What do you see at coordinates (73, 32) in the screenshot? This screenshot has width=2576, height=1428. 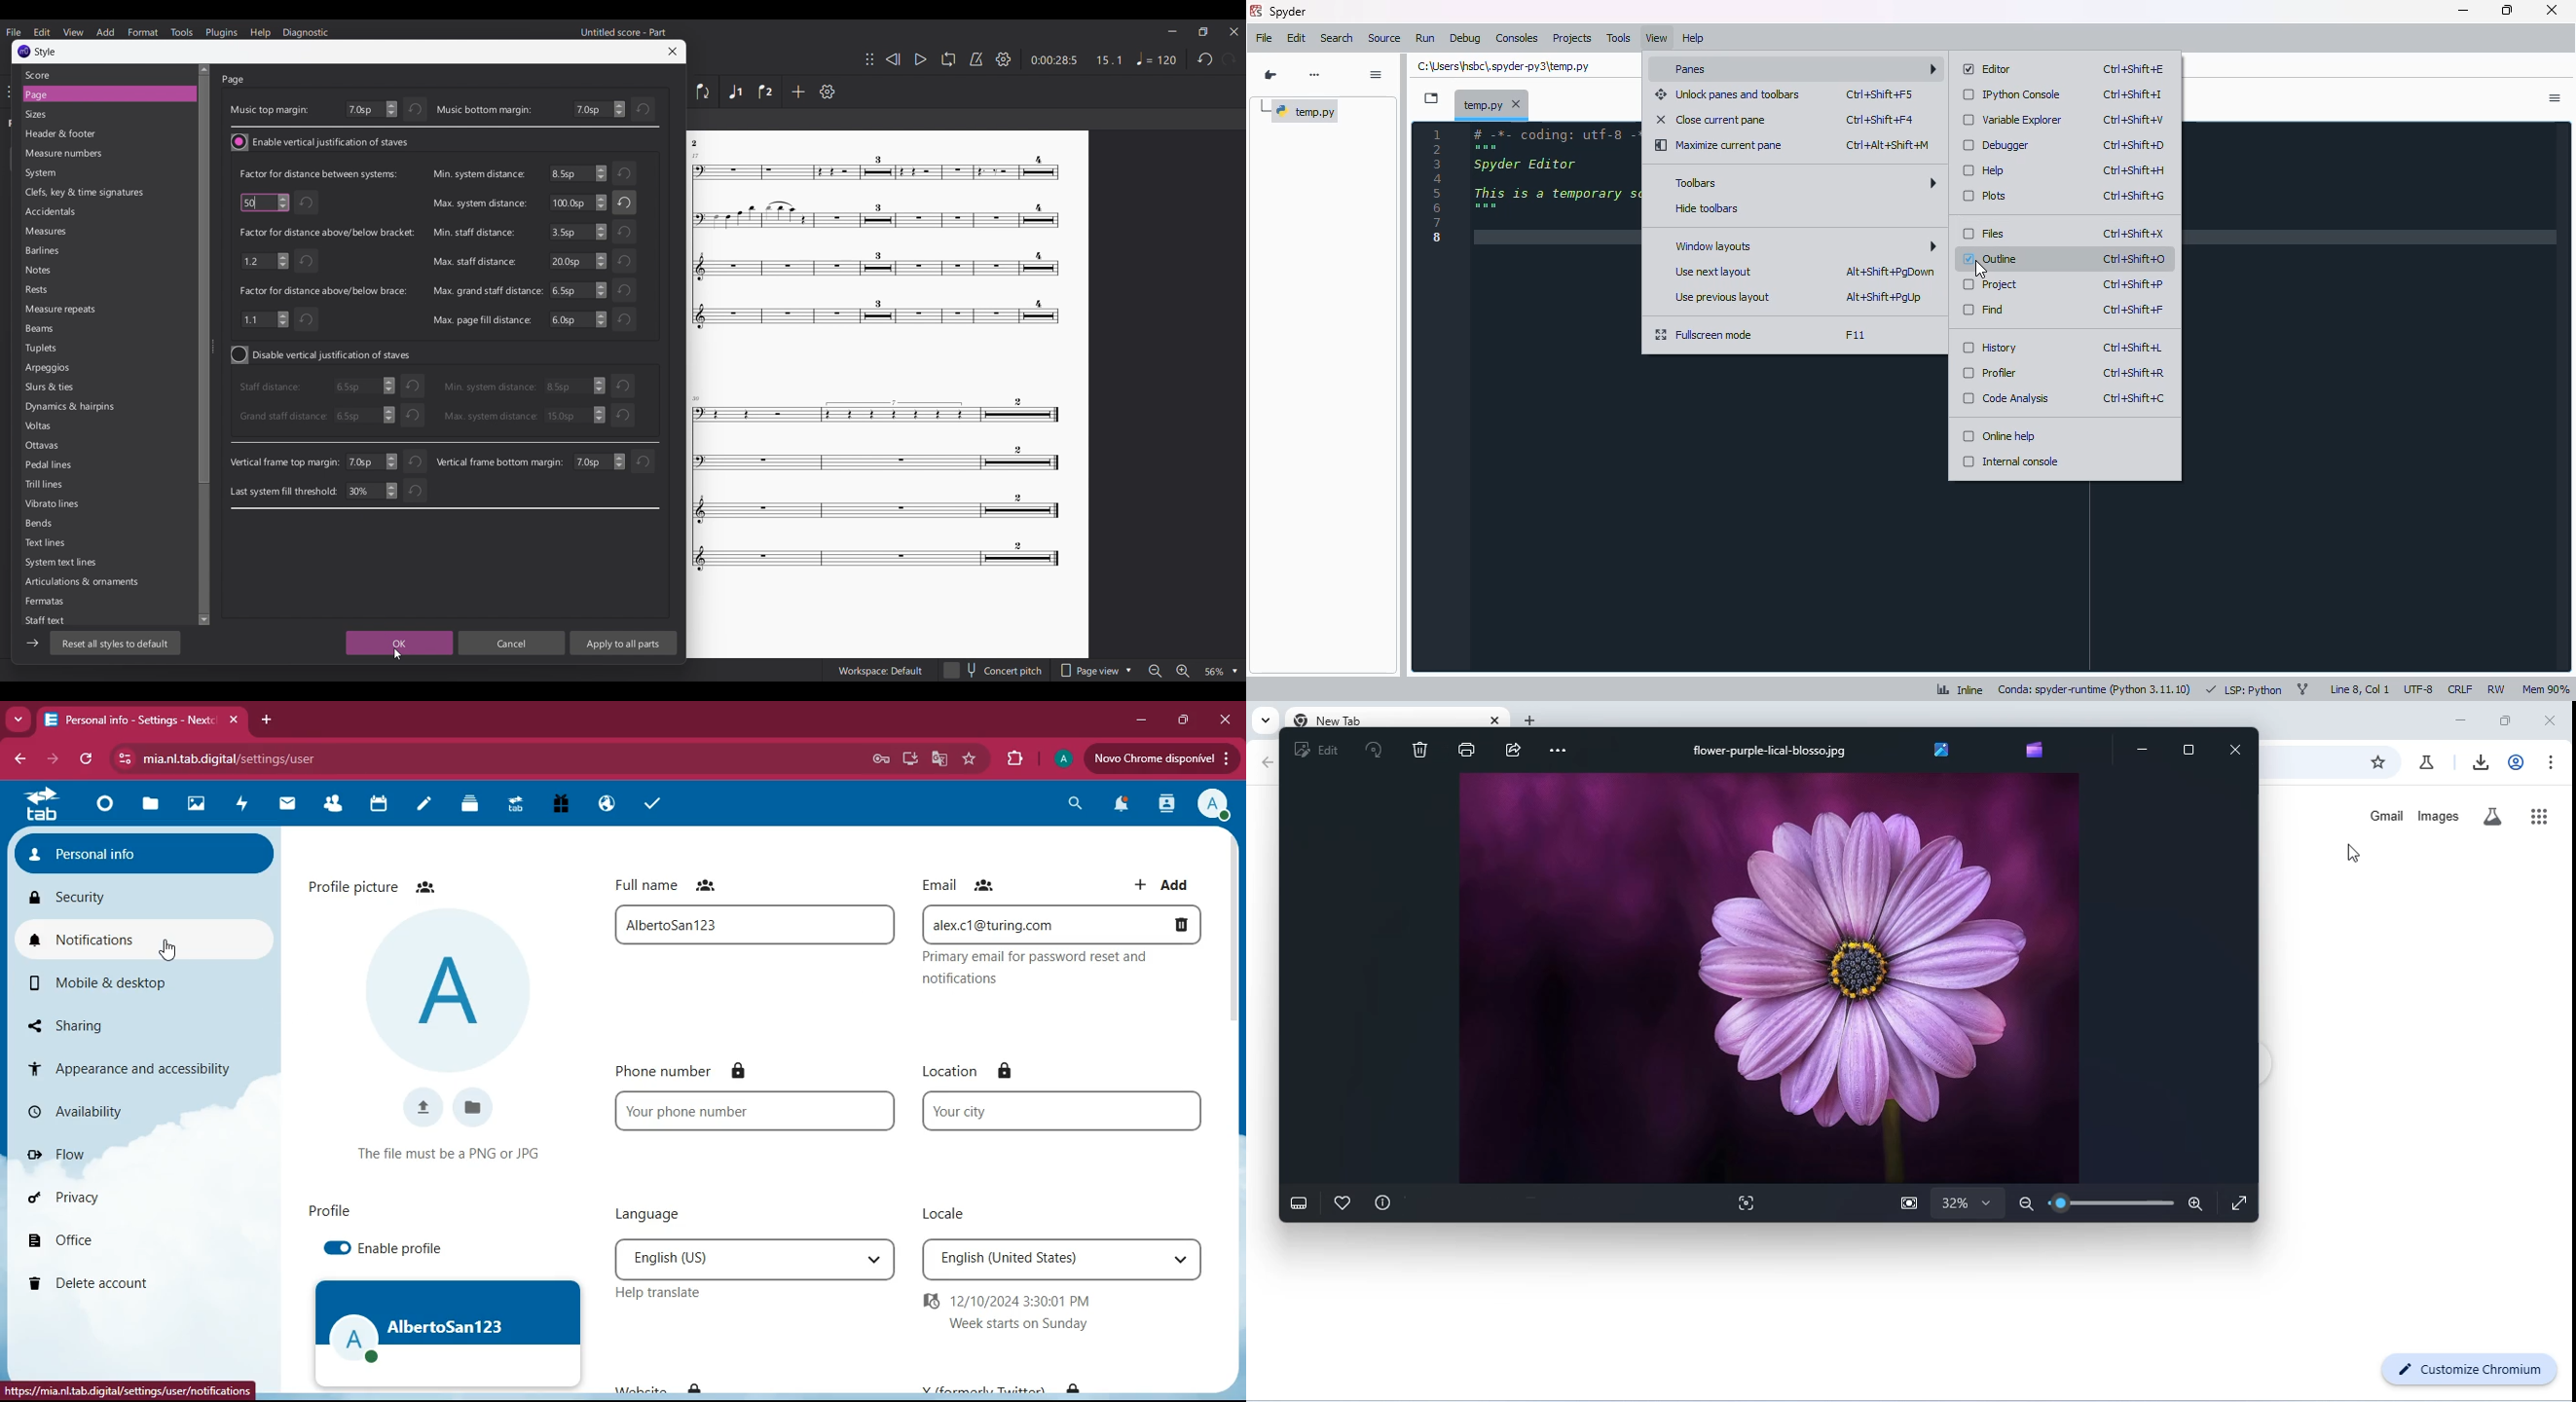 I see `View menu` at bounding box center [73, 32].